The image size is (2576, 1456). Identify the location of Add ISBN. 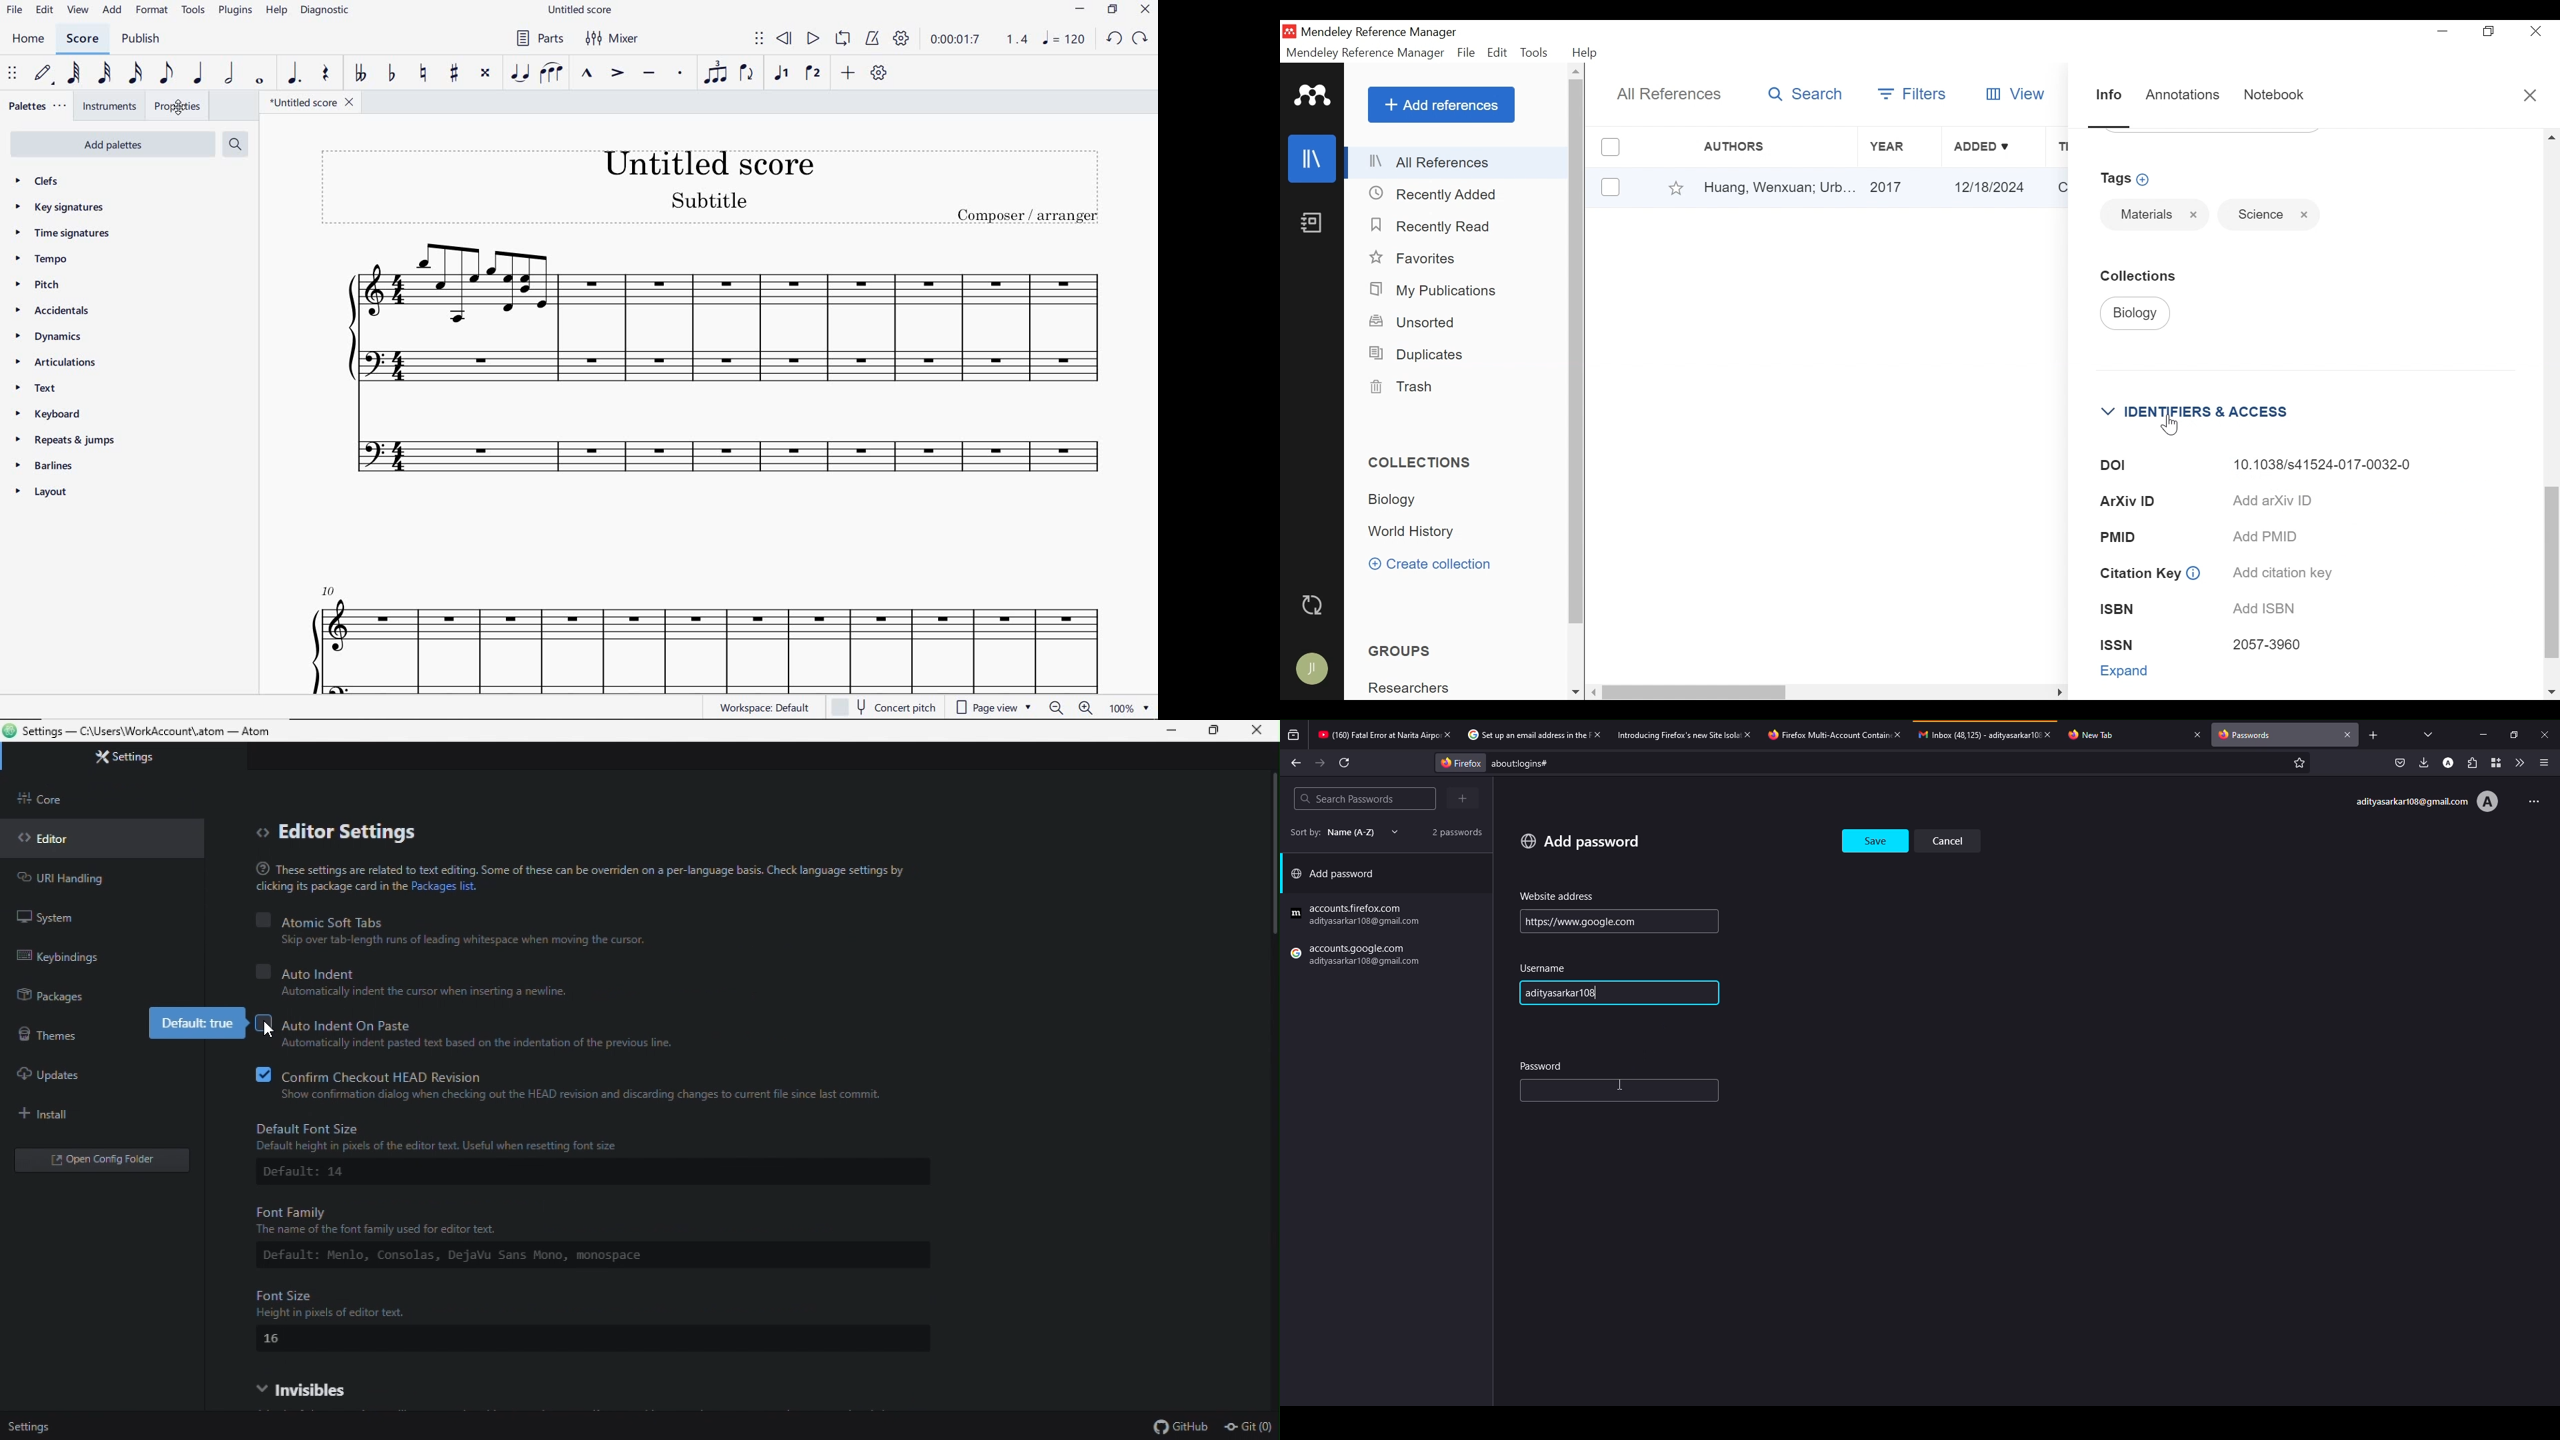
(2267, 609).